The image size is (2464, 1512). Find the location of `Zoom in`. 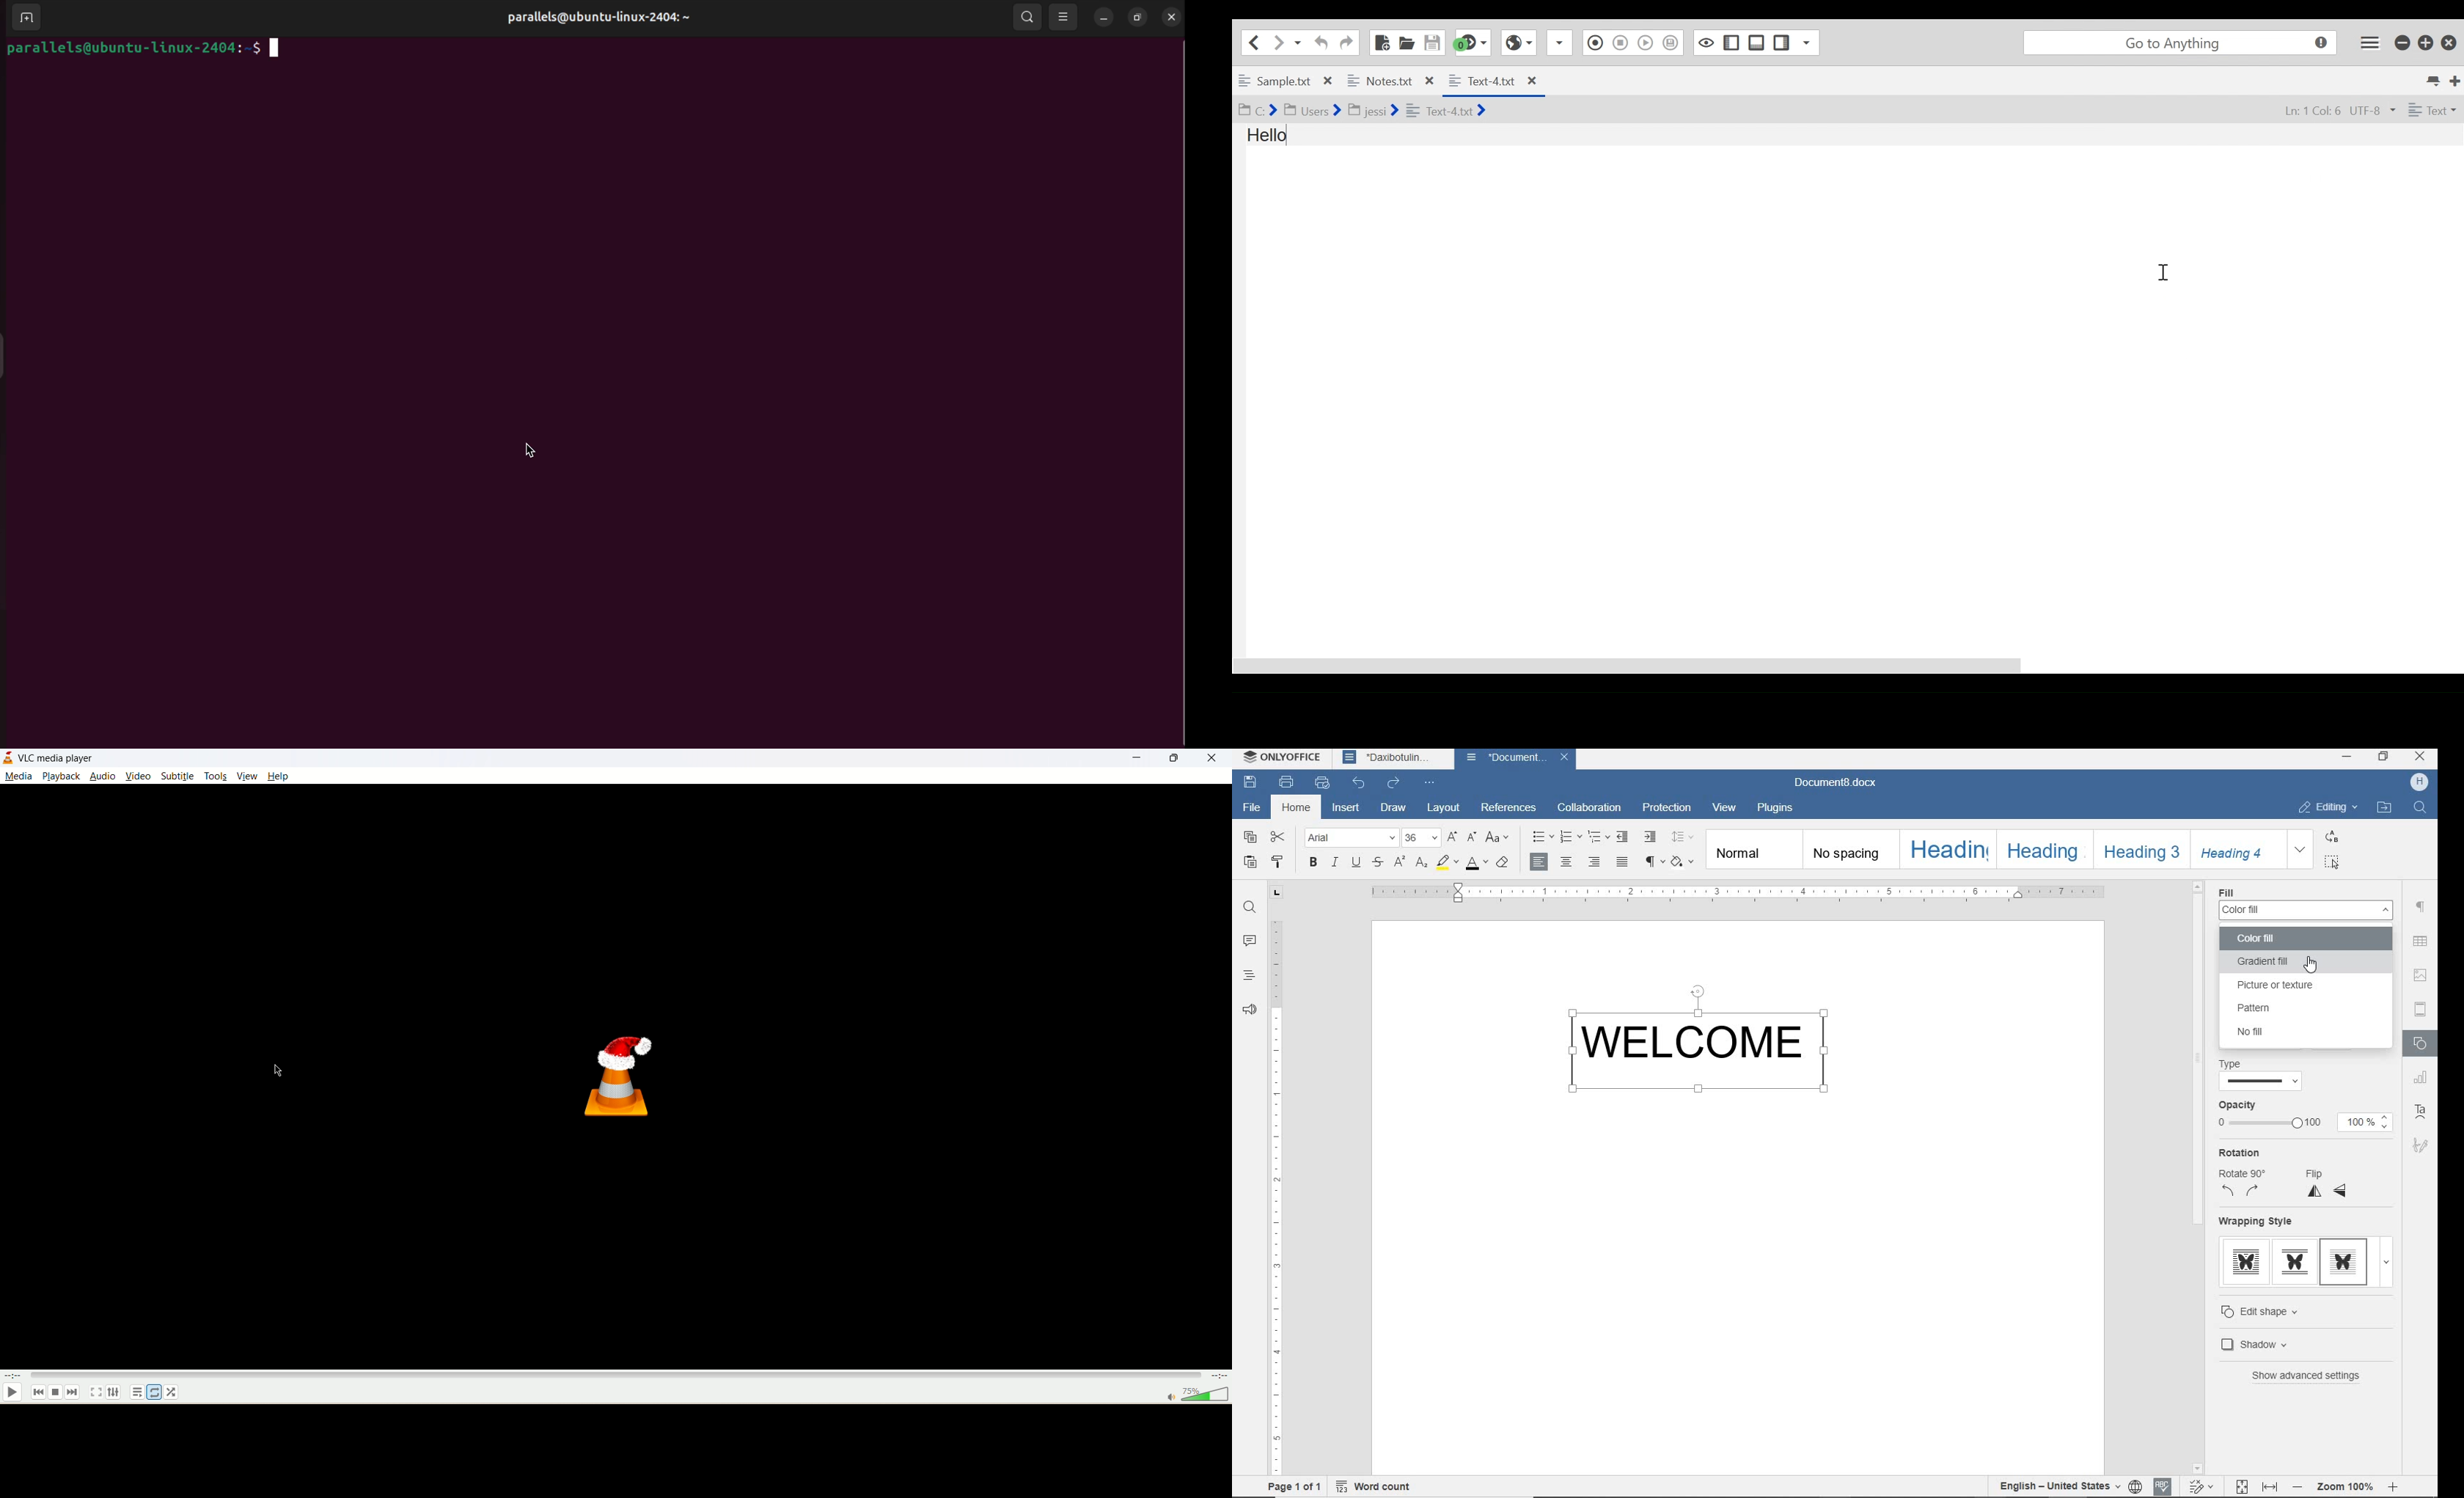

Zoom in is located at coordinates (2394, 1487).